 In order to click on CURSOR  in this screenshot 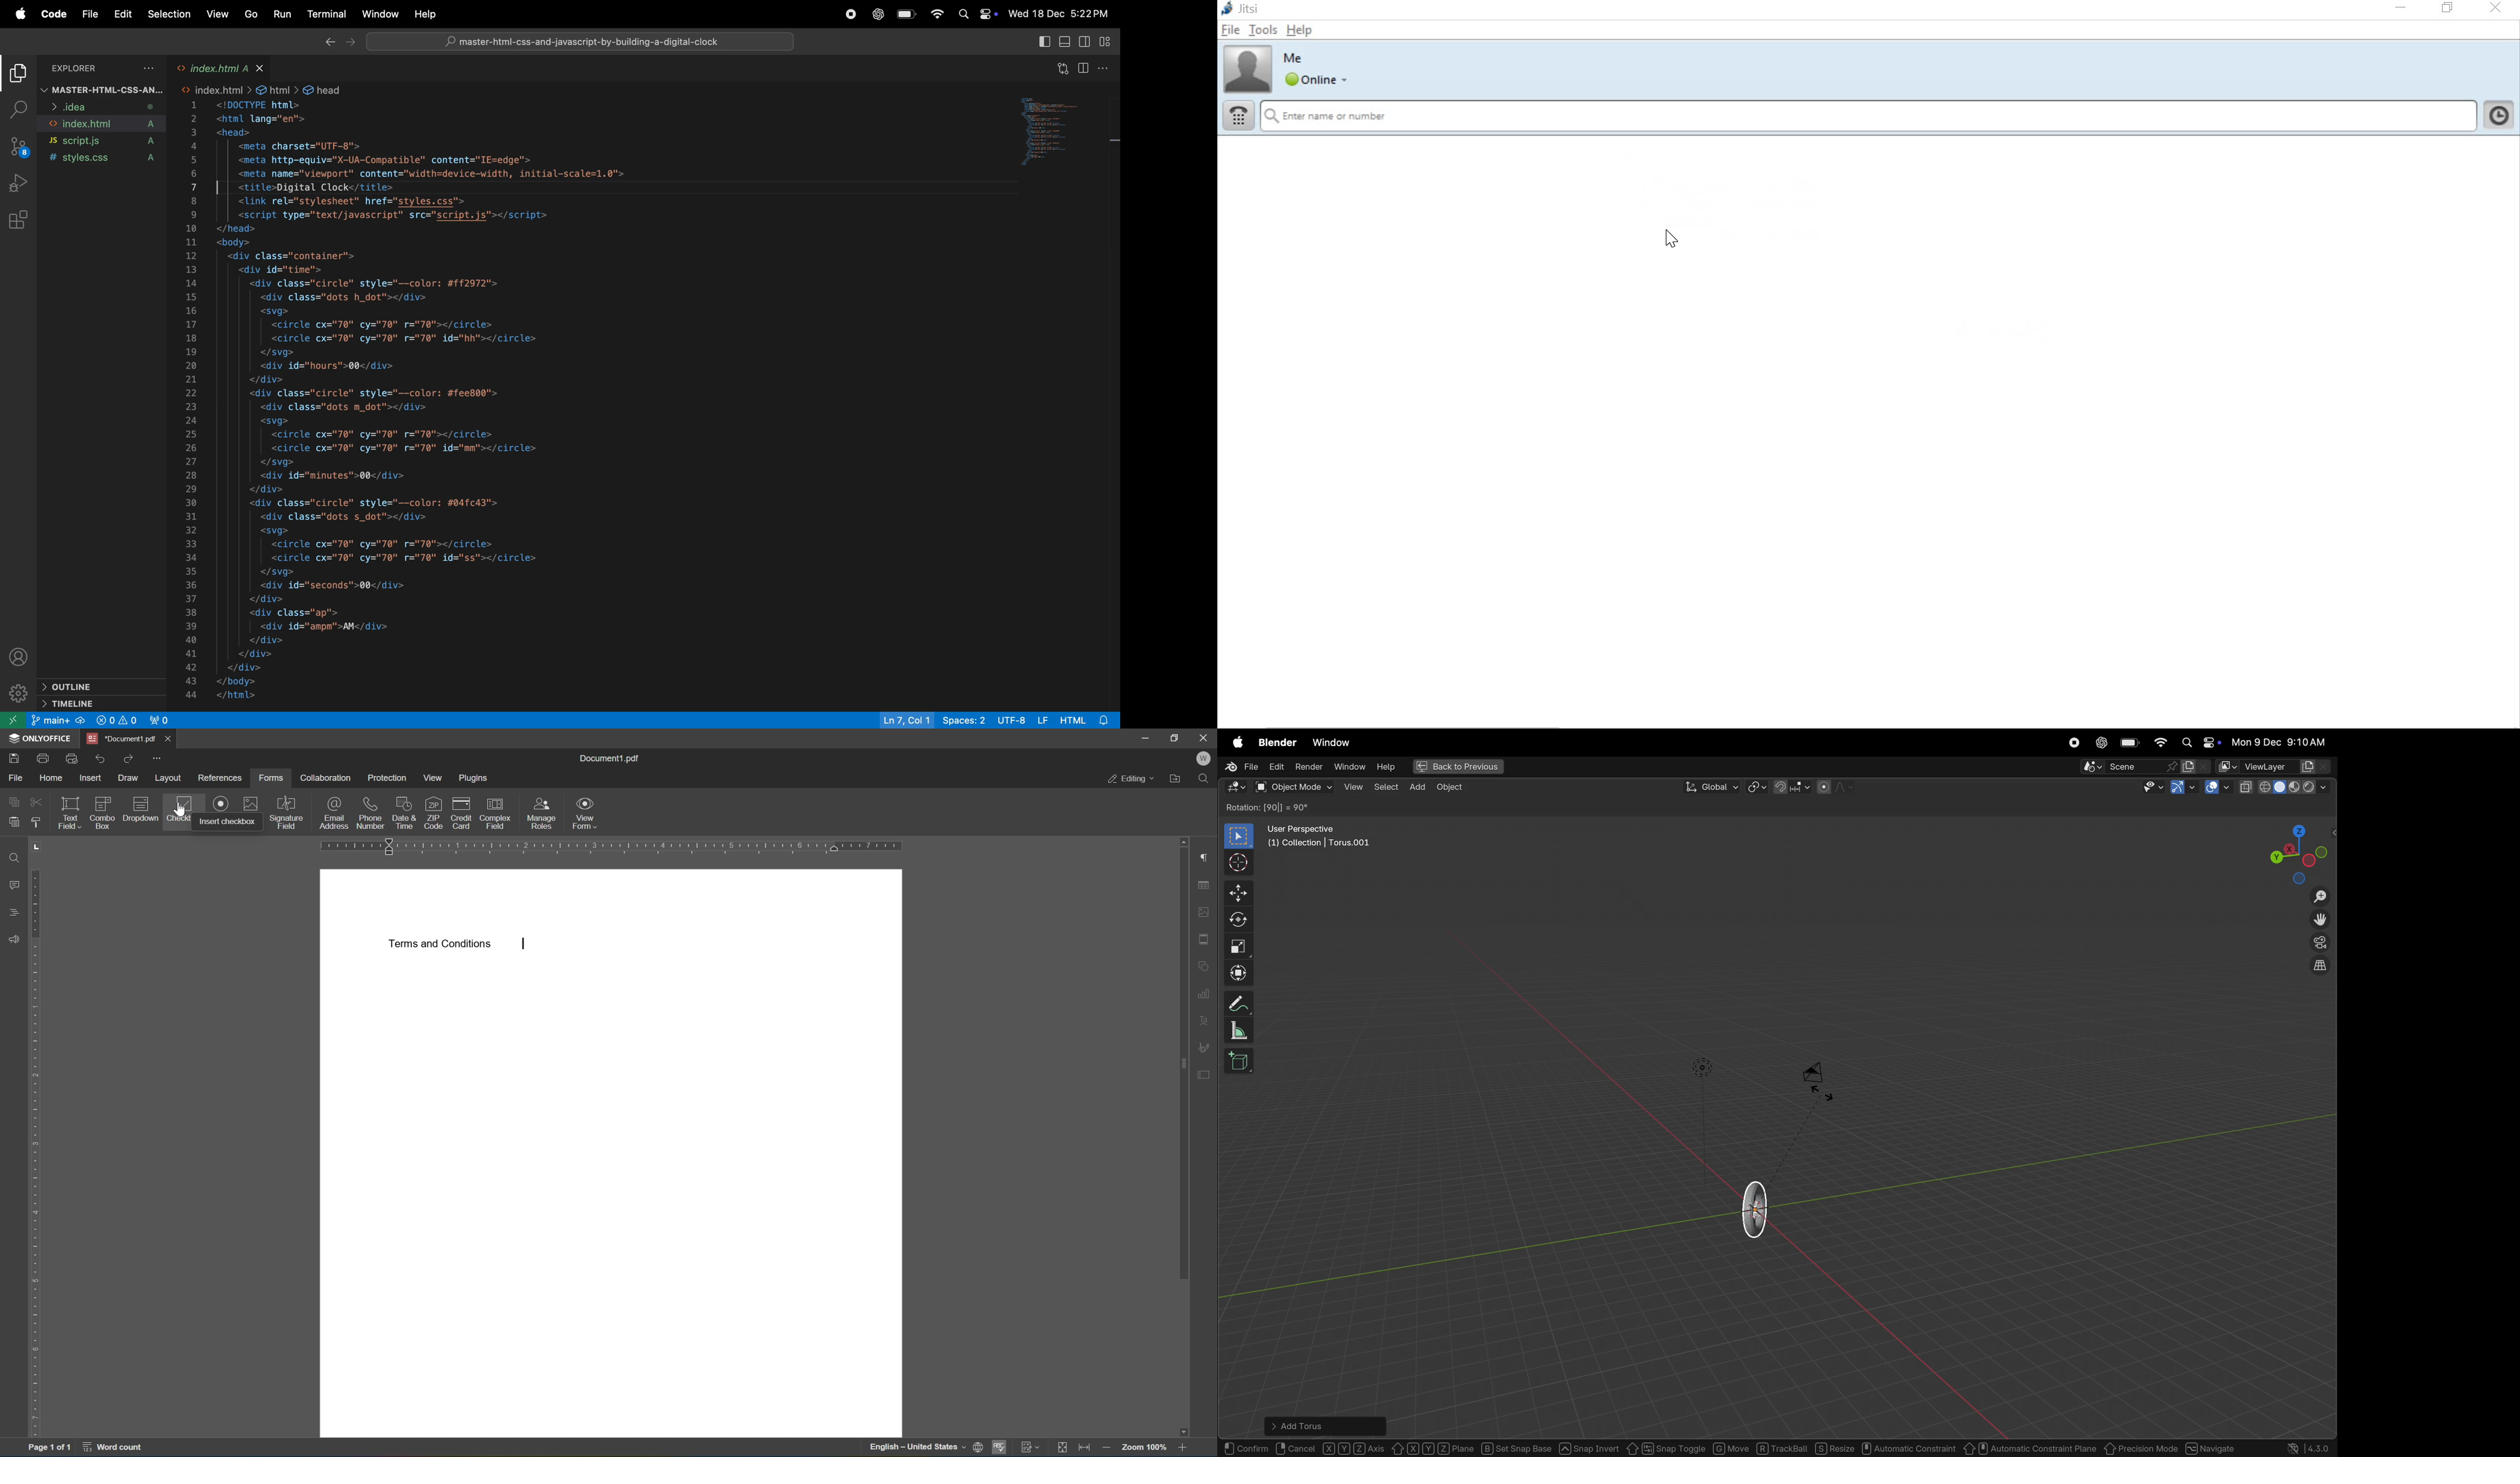, I will do `click(1668, 240)`.